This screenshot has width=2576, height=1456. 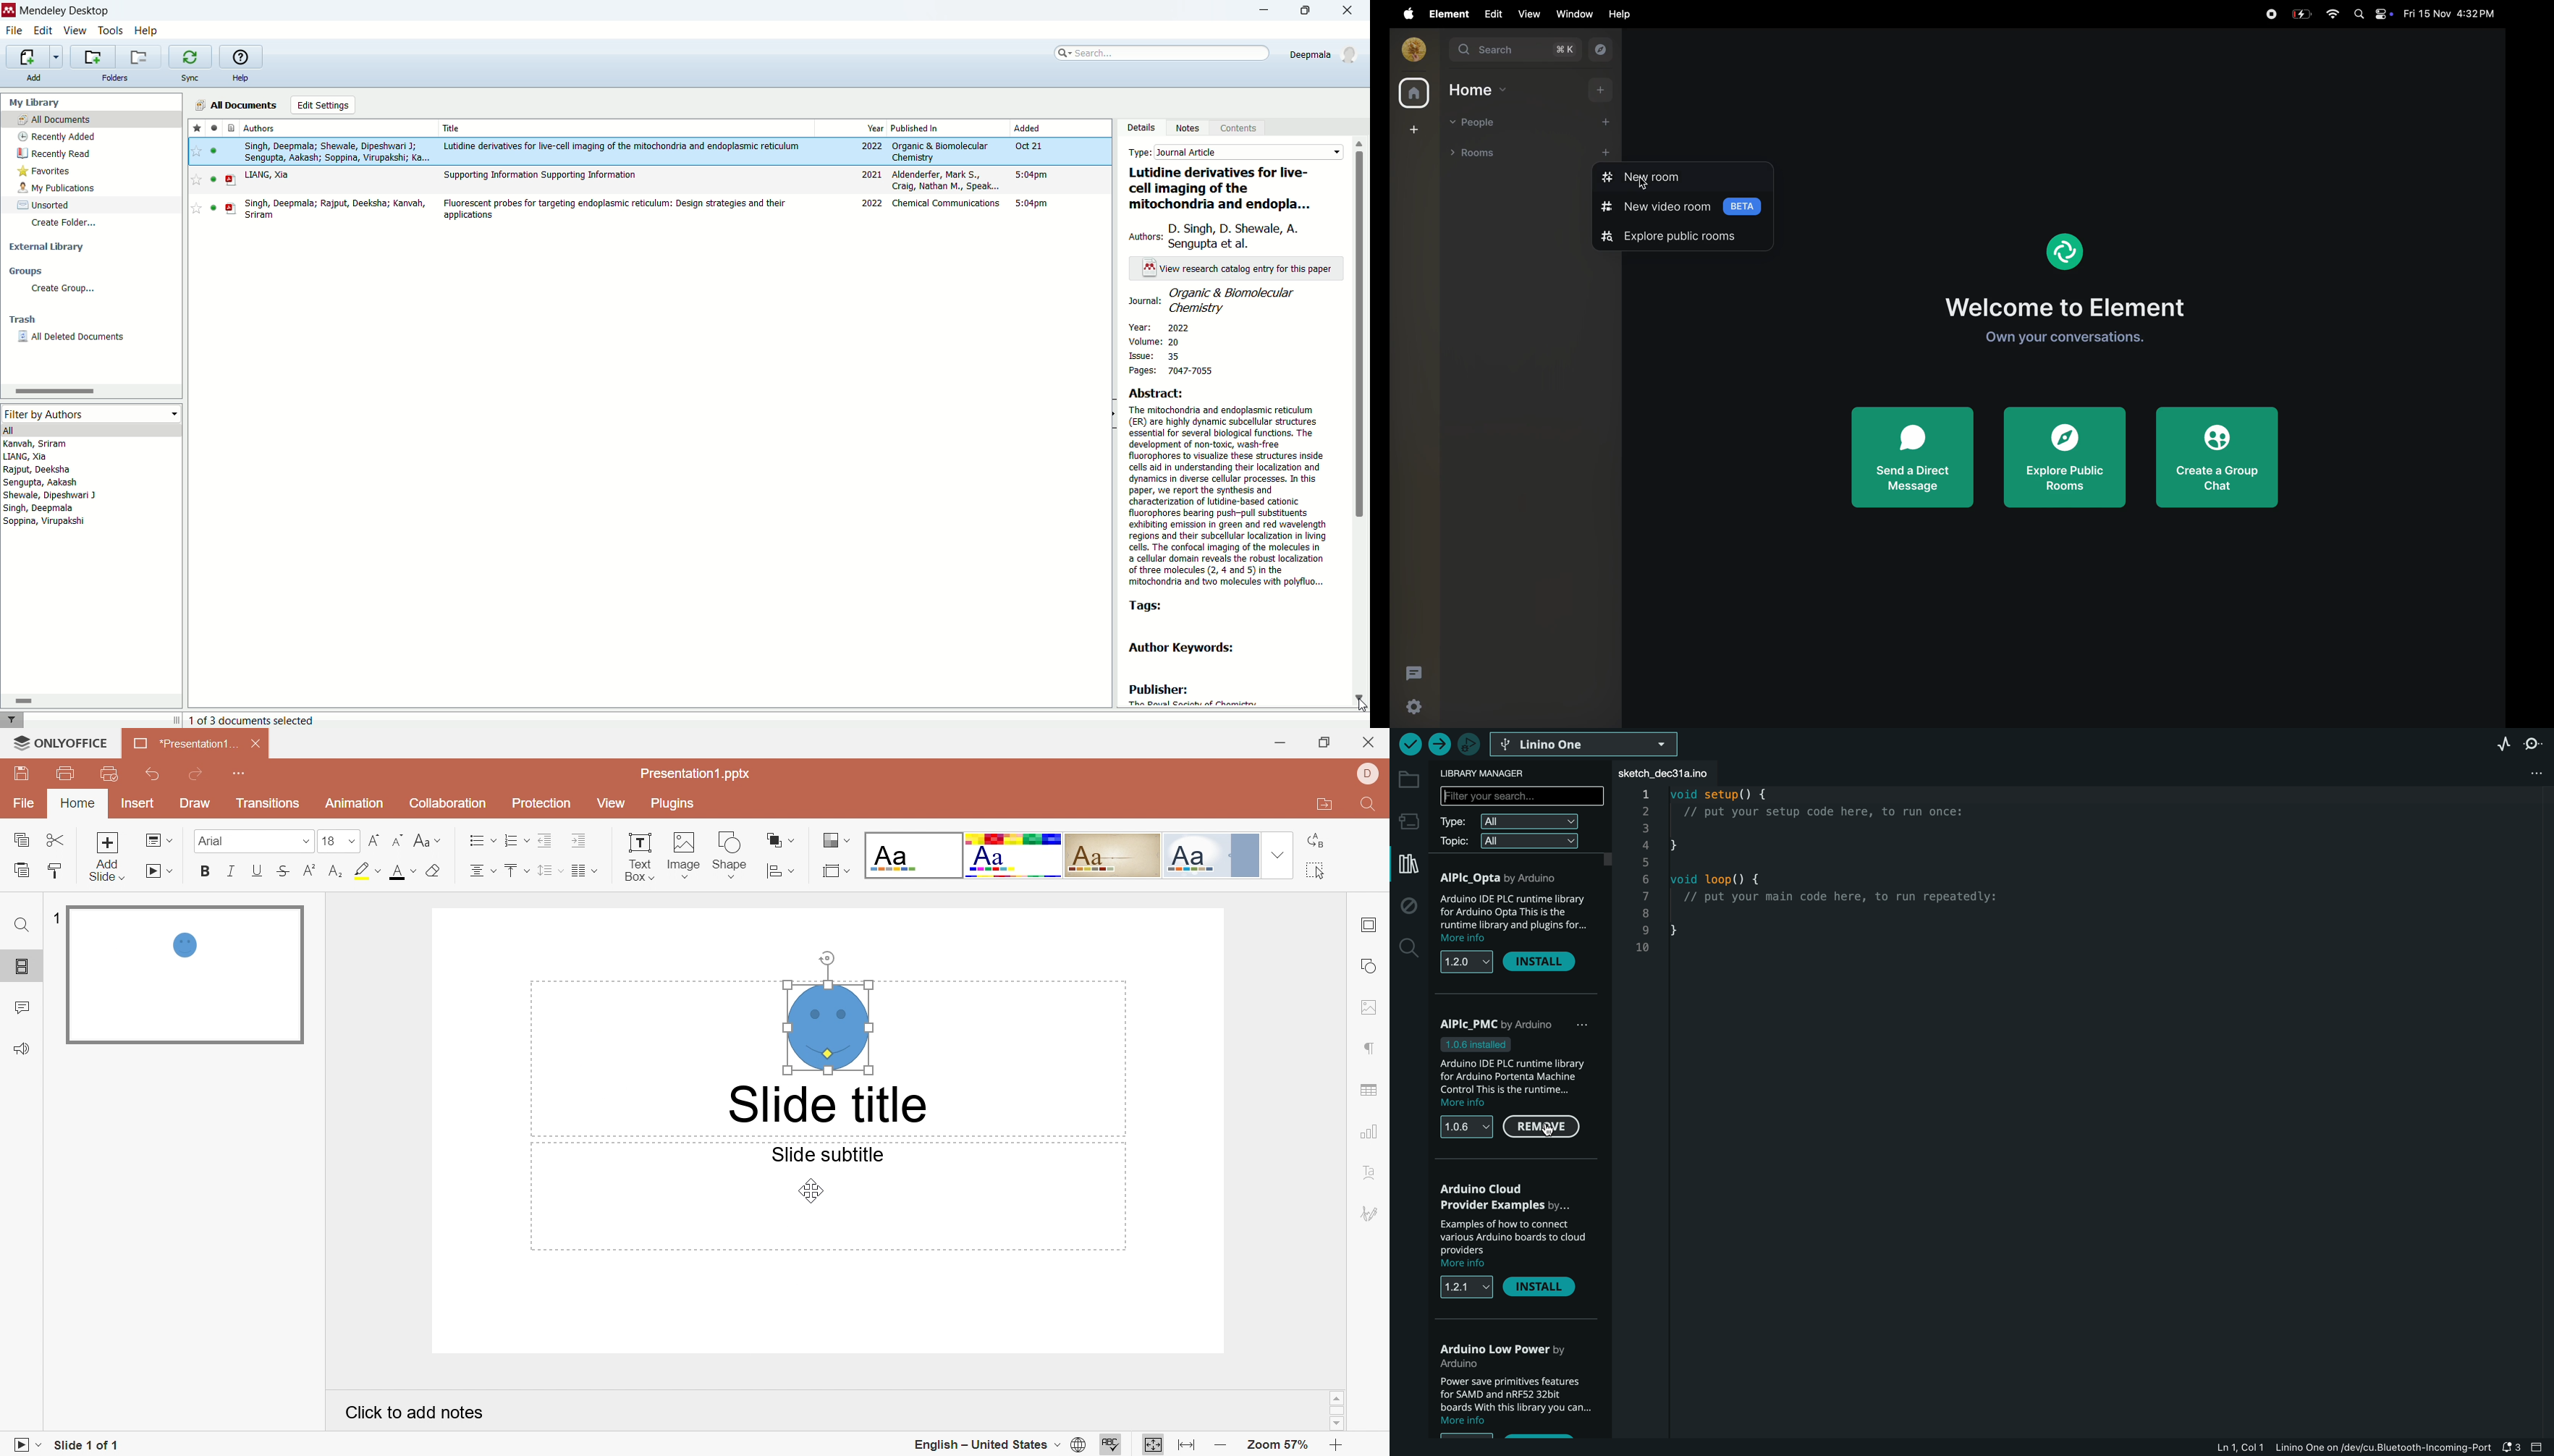 I want to click on Align Top, so click(x=517, y=871).